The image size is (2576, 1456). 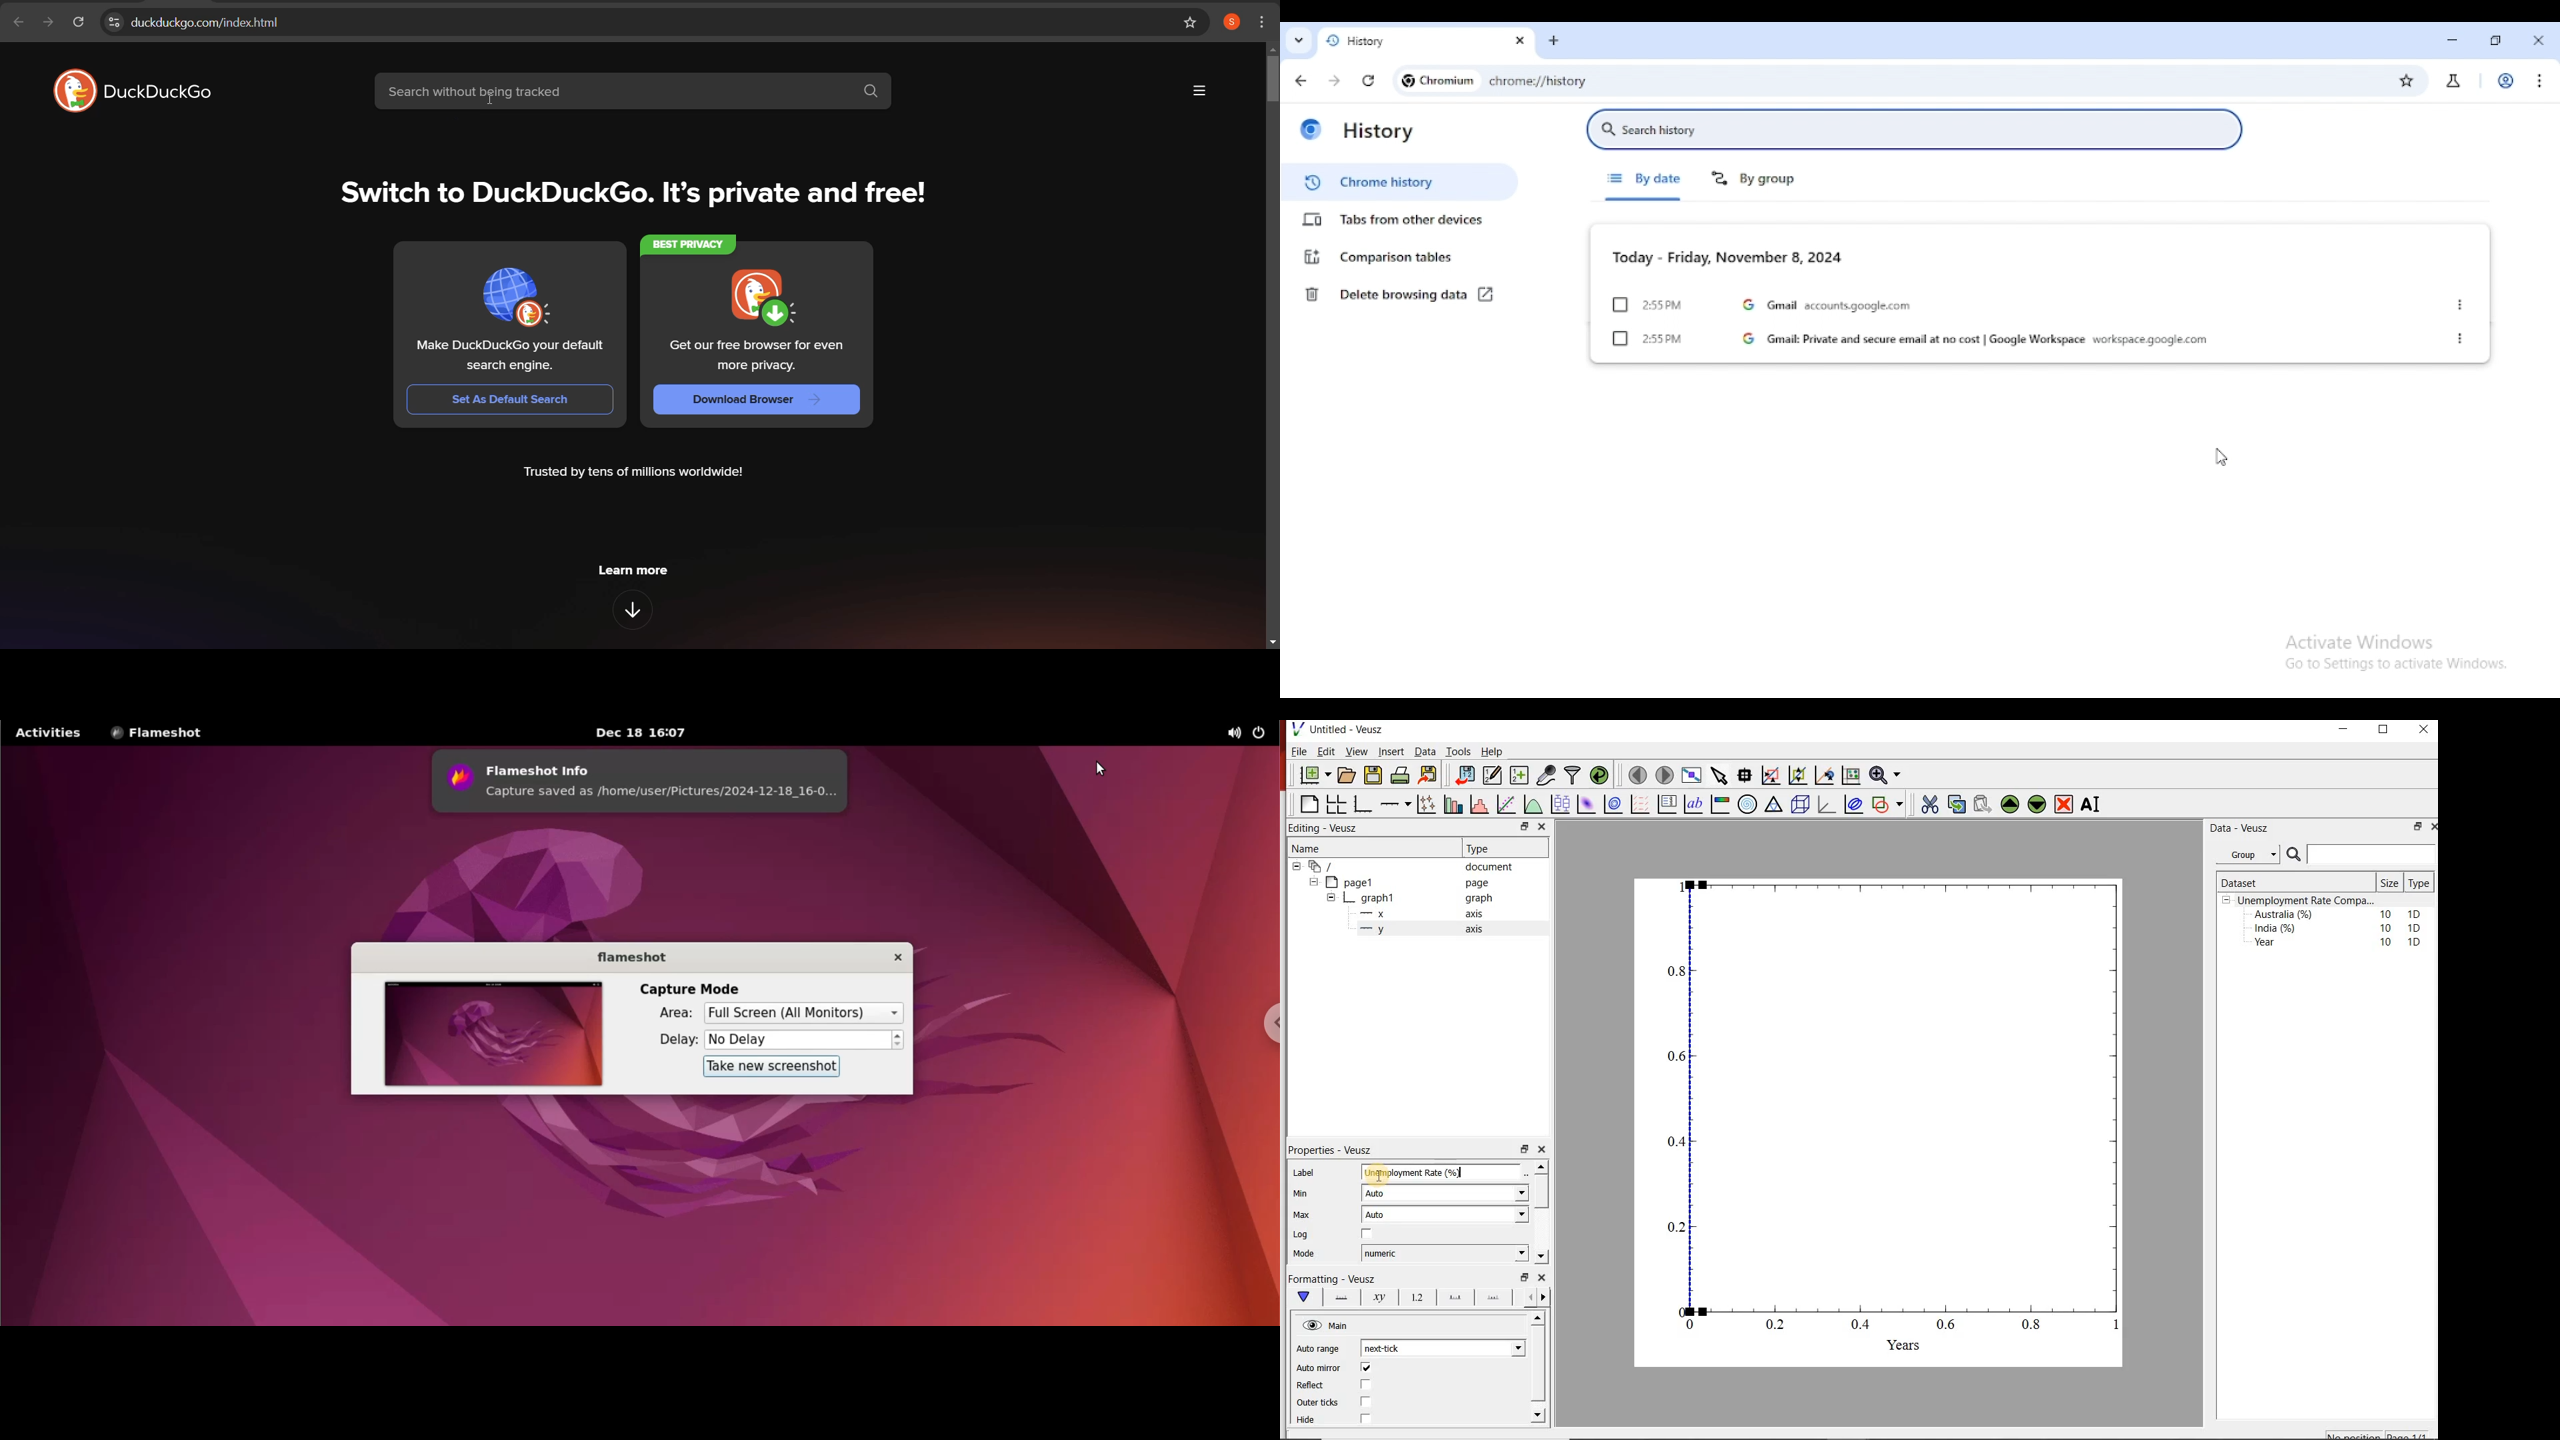 What do you see at coordinates (1554, 40) in the screenshot?
I see `new tab` at bounding box center [1554, 40].